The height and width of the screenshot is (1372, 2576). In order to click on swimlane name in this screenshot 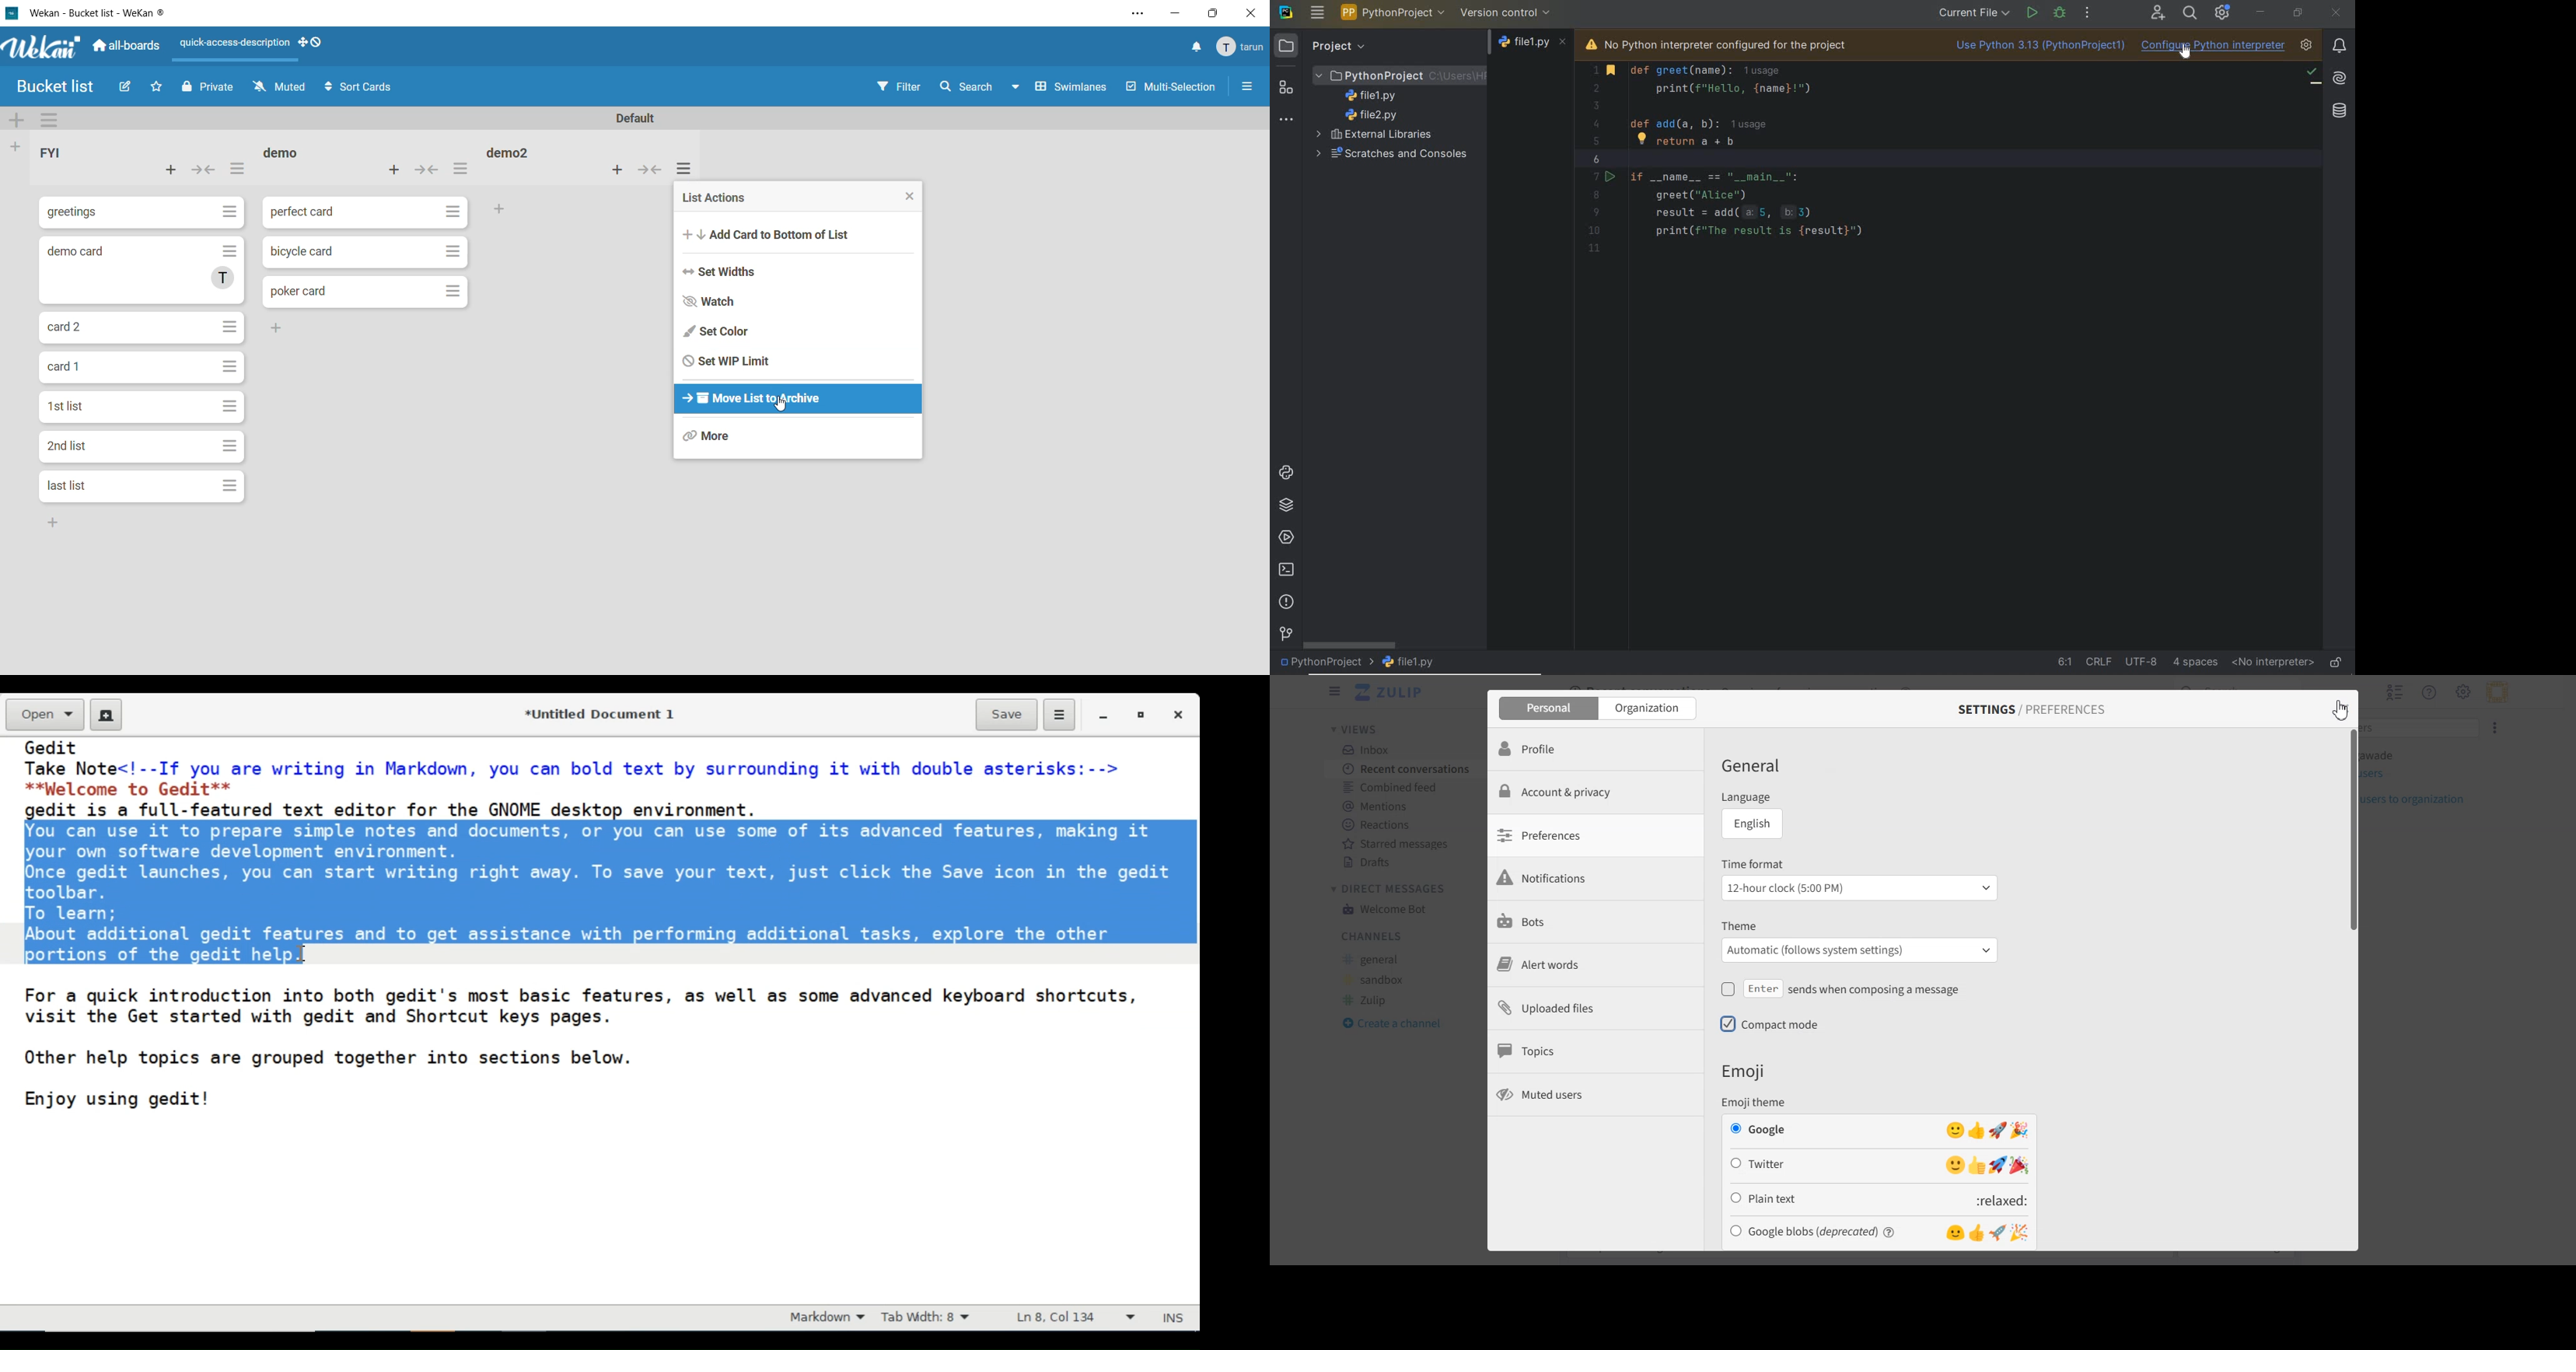, I will do `click(636, 119)`.